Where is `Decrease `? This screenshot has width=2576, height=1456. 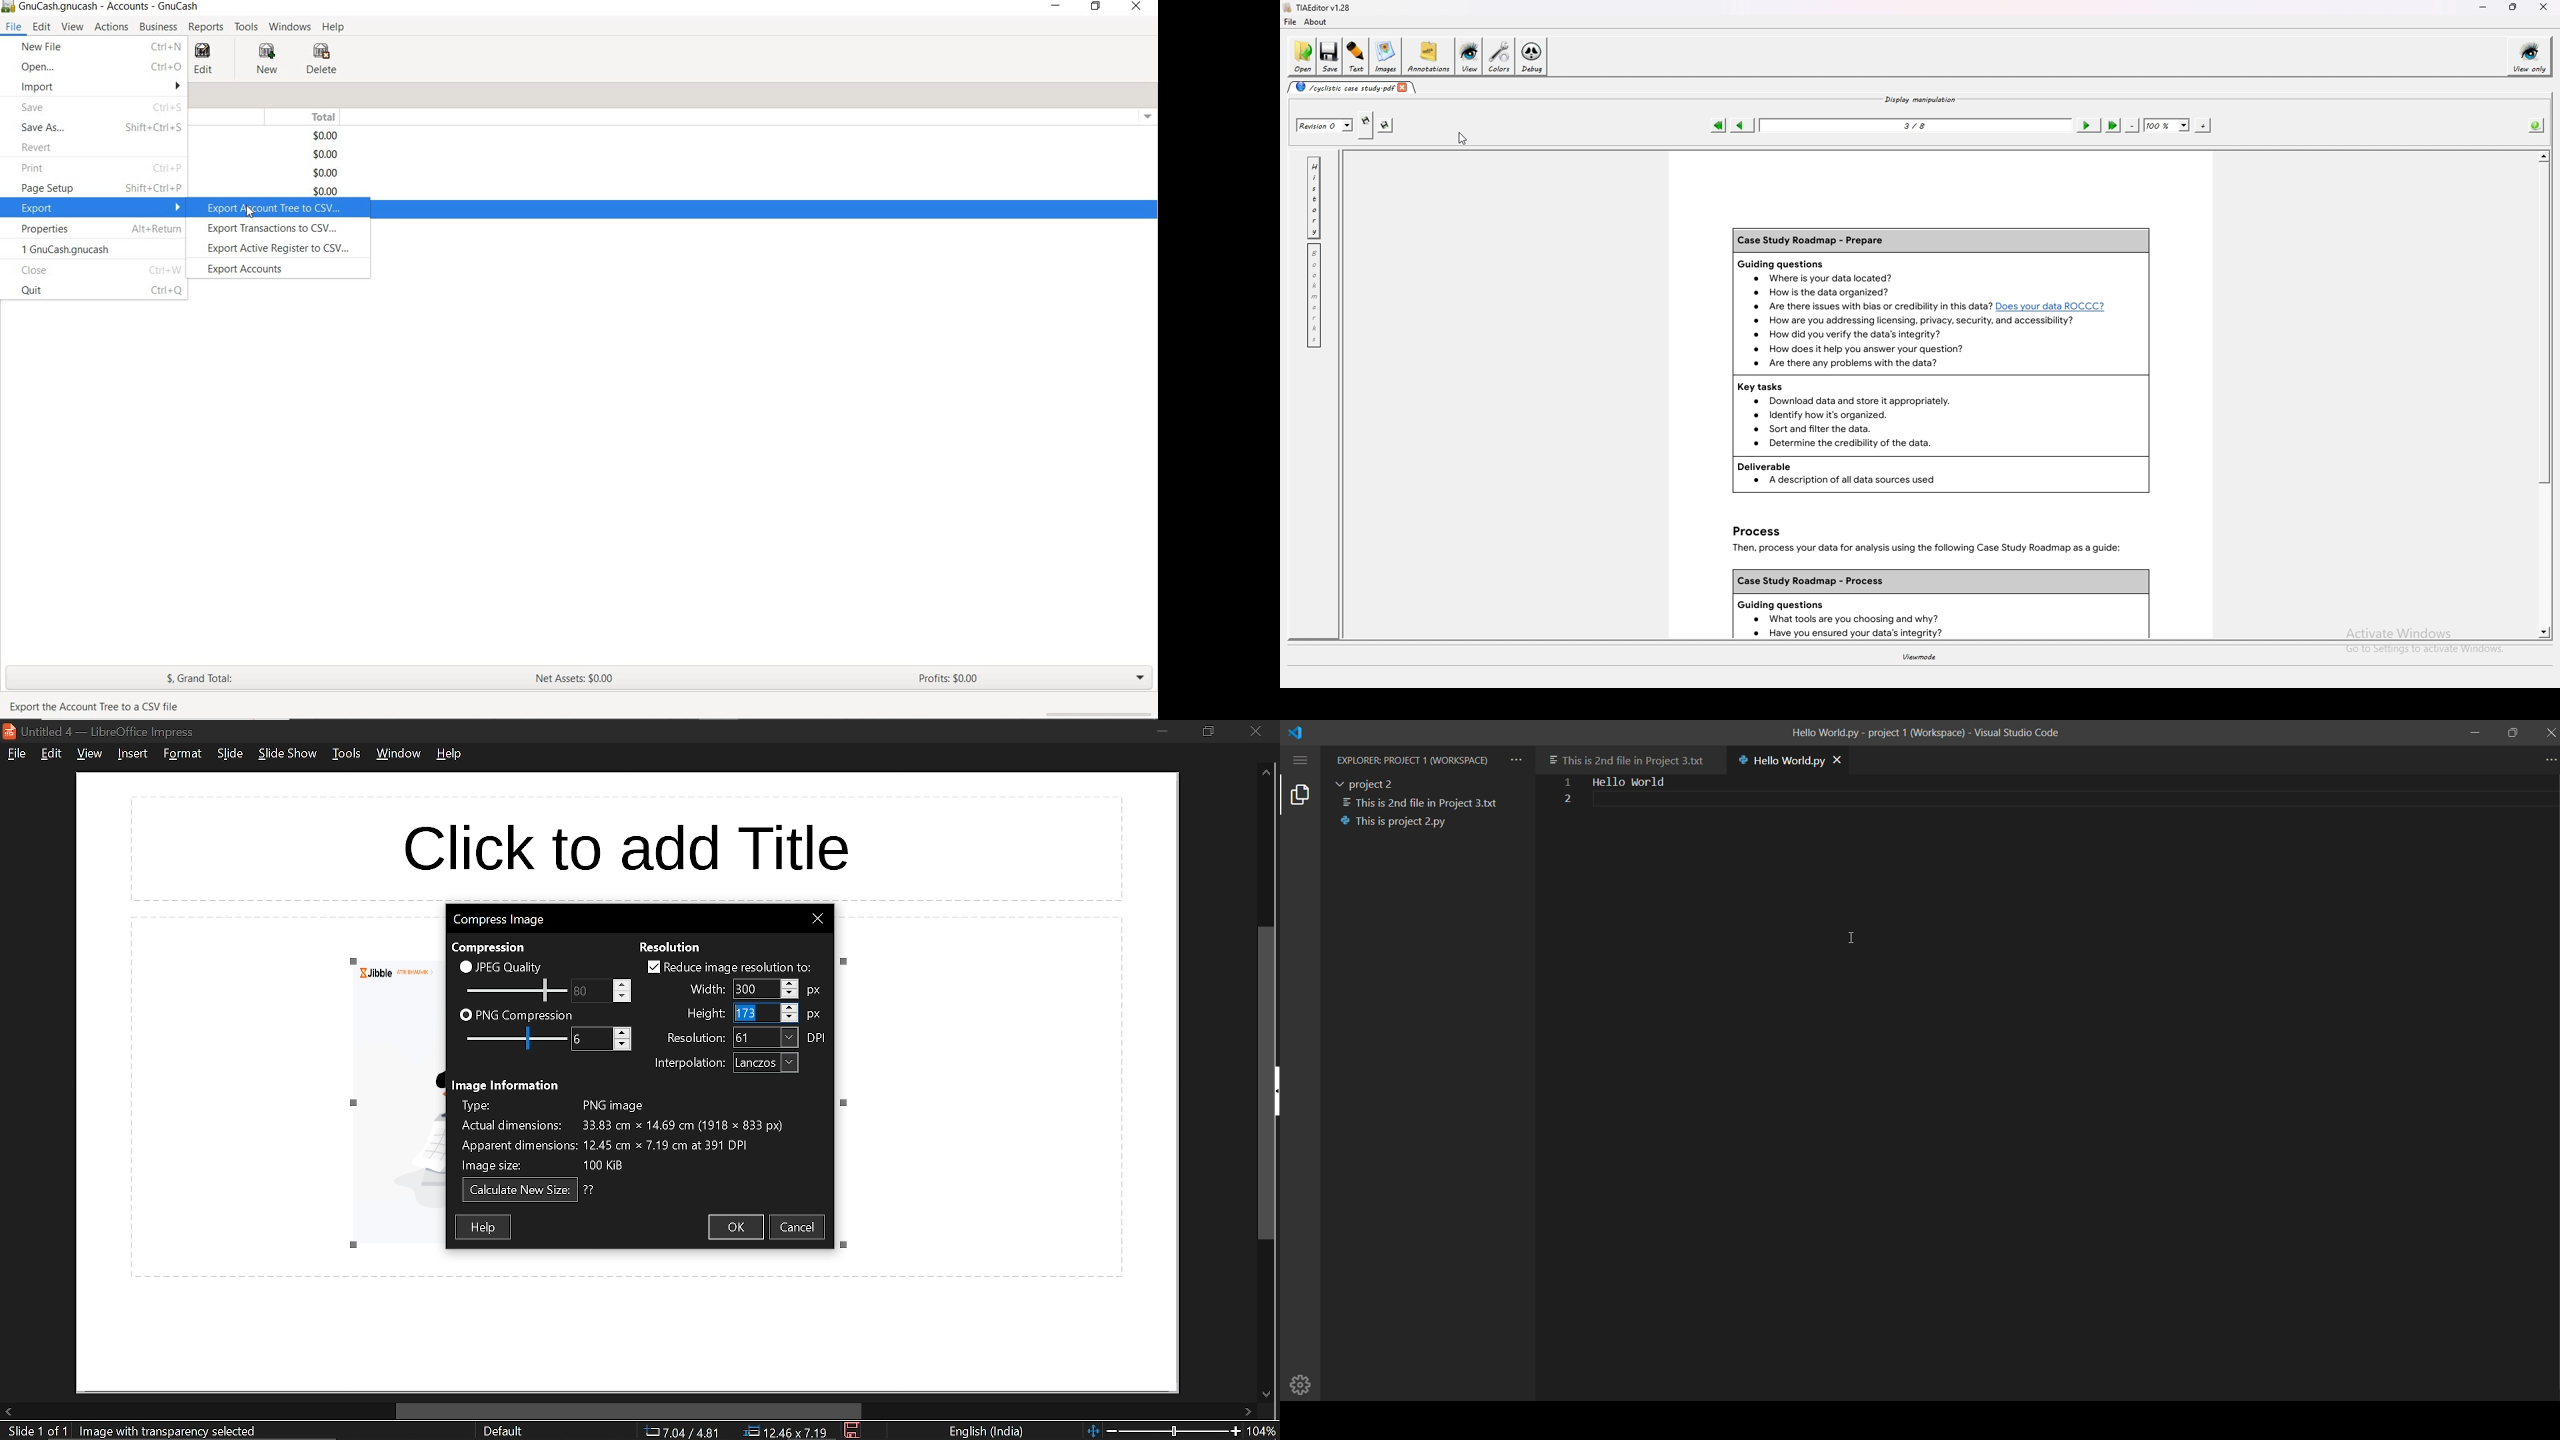 Decrease  is located at coordinates (790, 995).